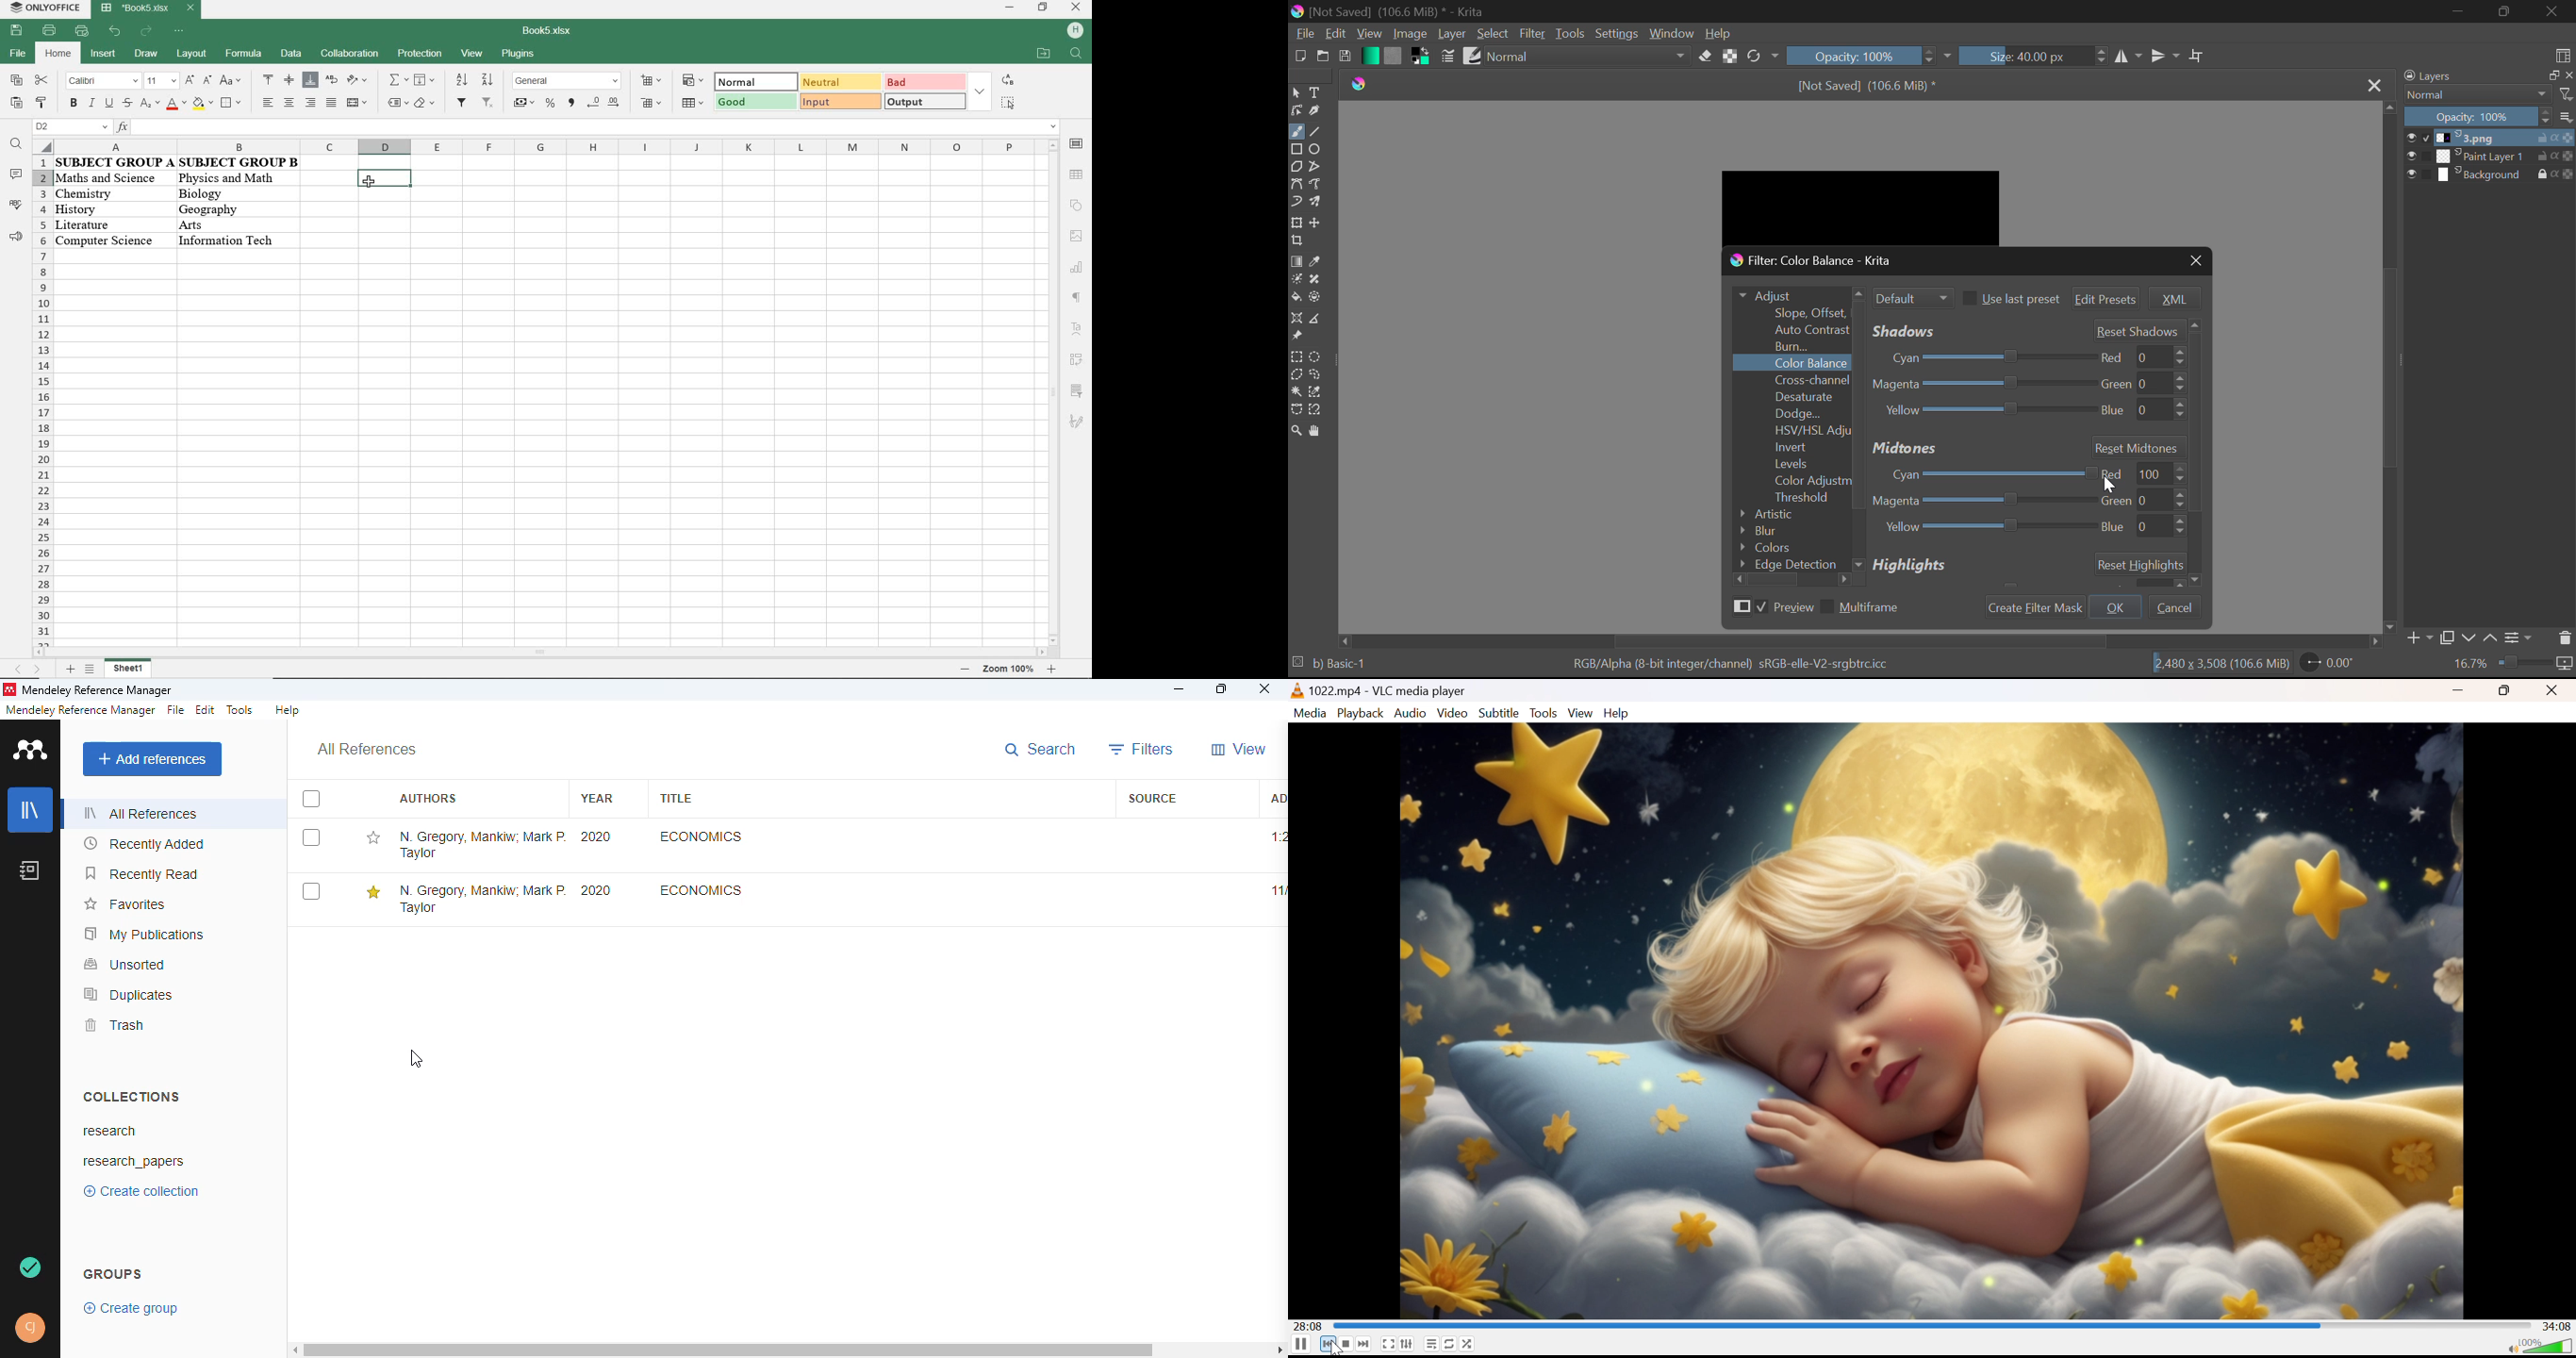  Describe the element at coordinates (2388, 109) in the screenshot. I see `move up` at that location.